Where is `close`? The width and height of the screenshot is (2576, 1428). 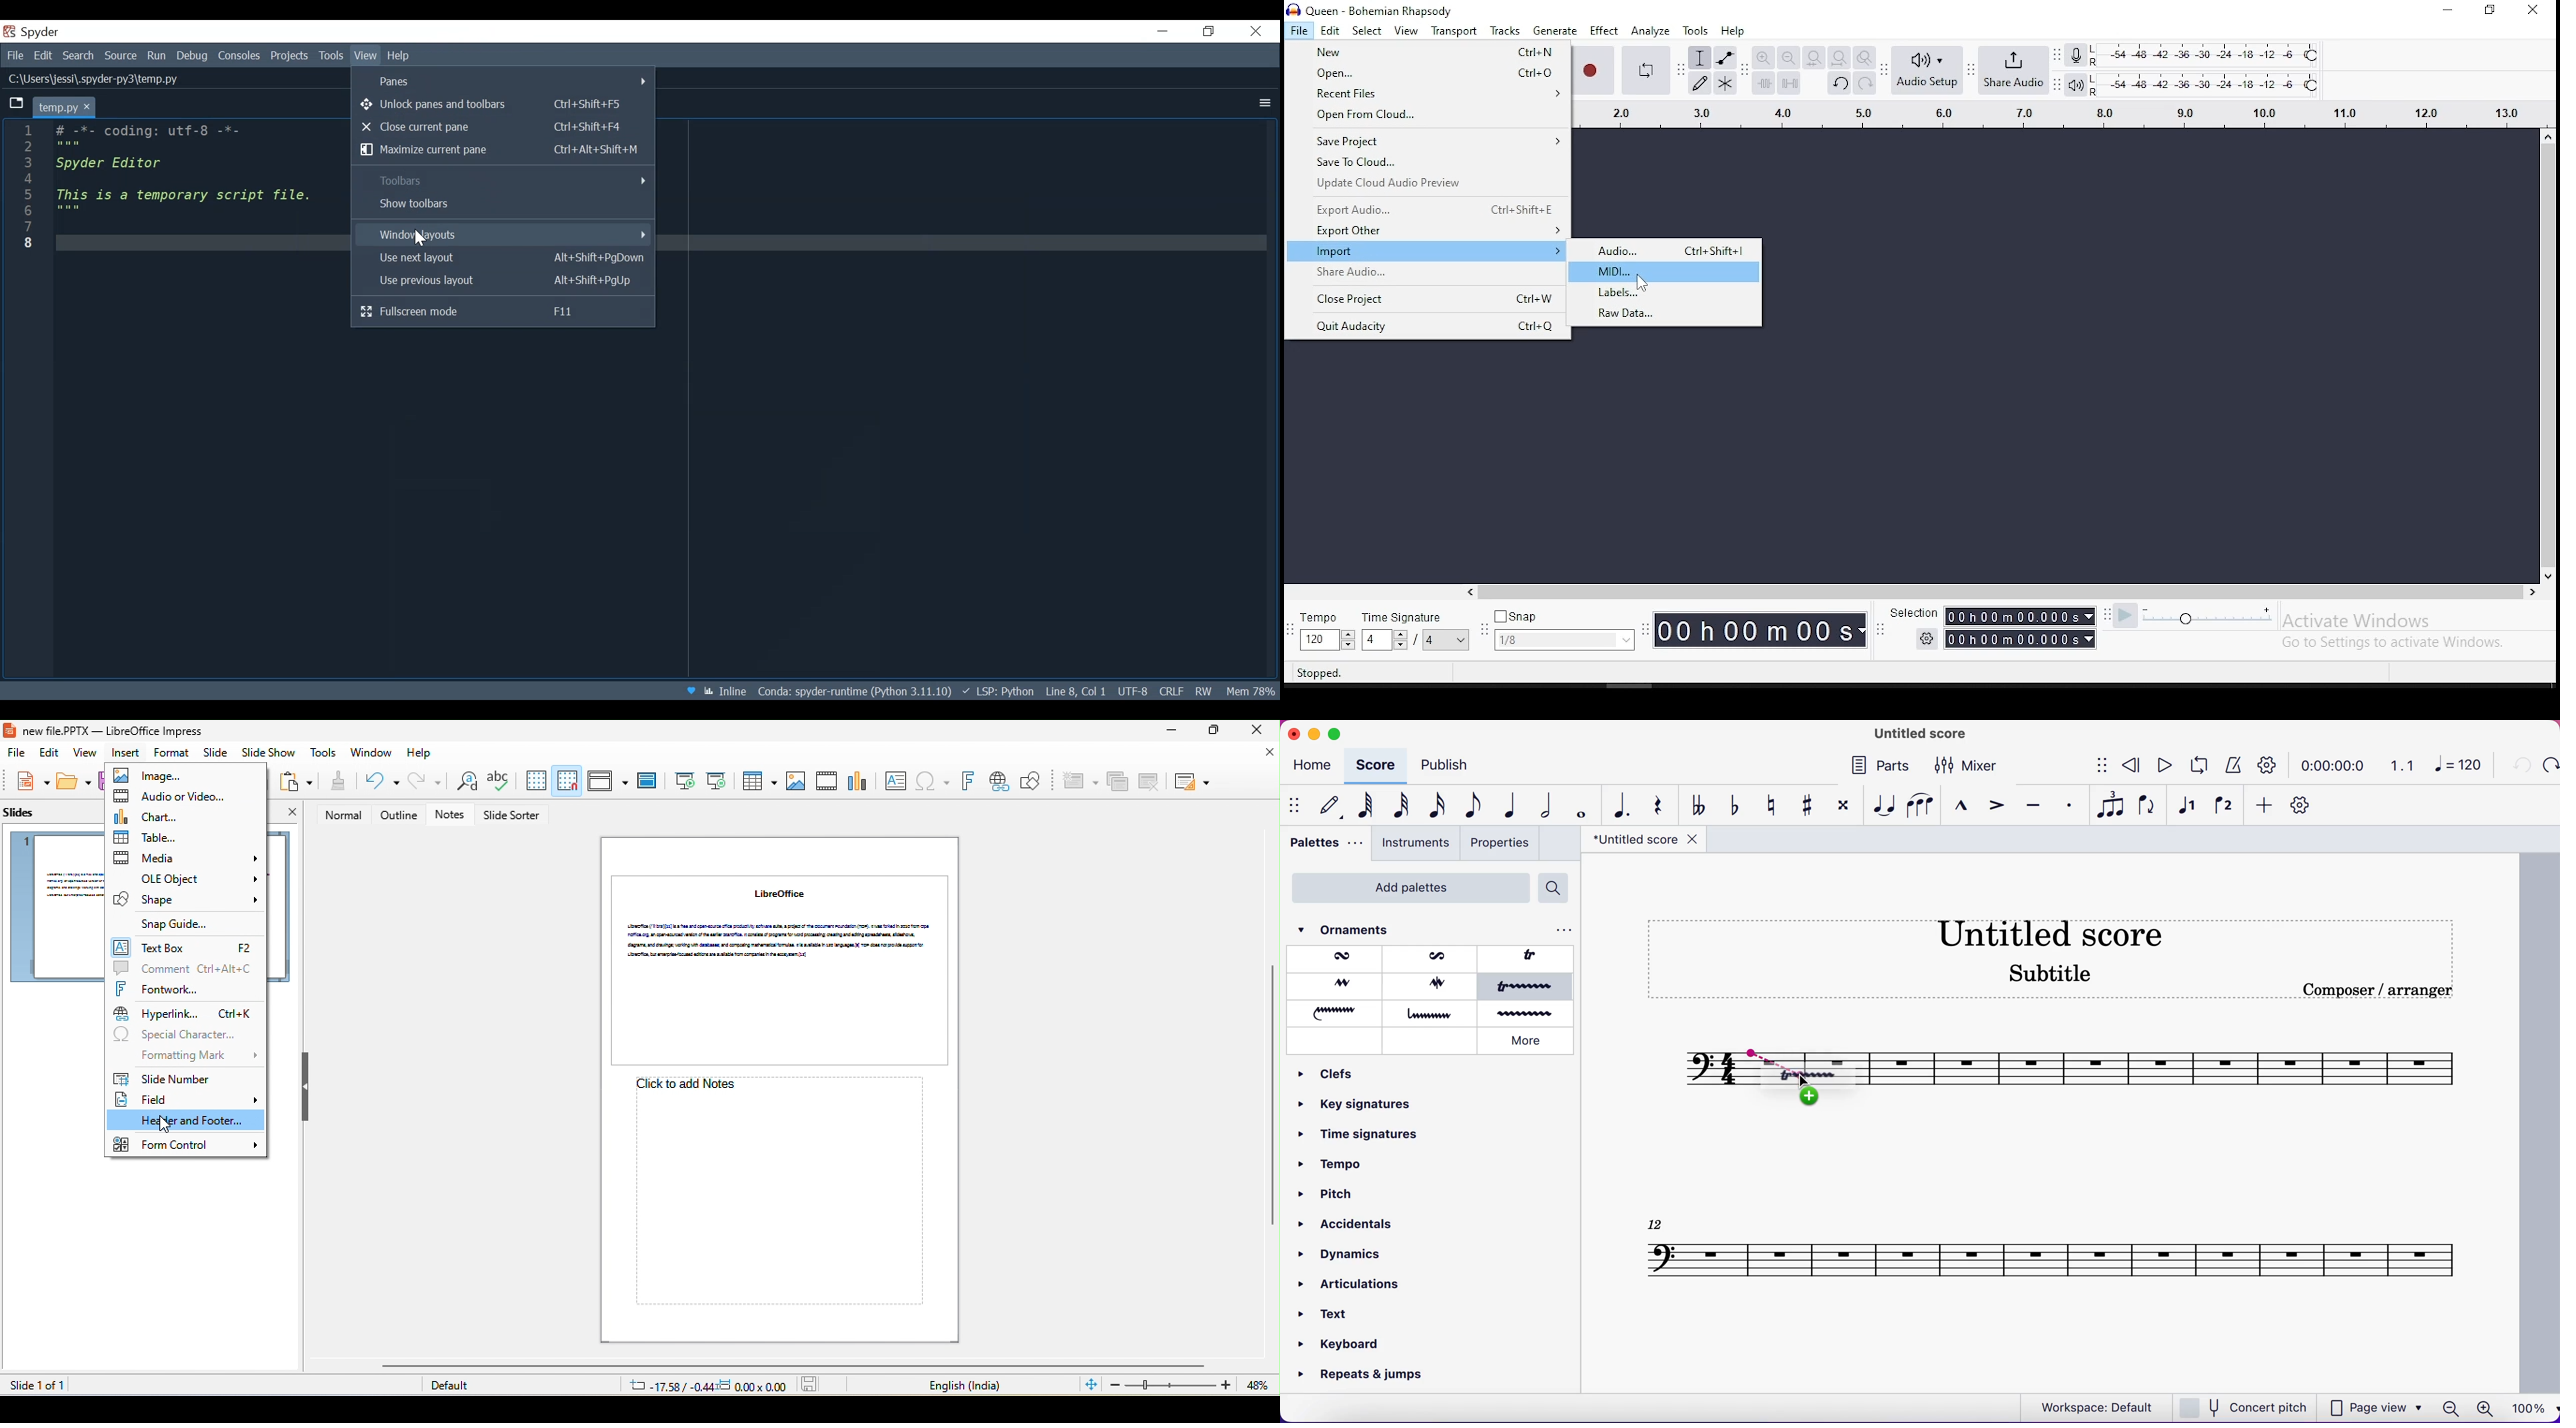 close is located at coordinates (1254, 730).